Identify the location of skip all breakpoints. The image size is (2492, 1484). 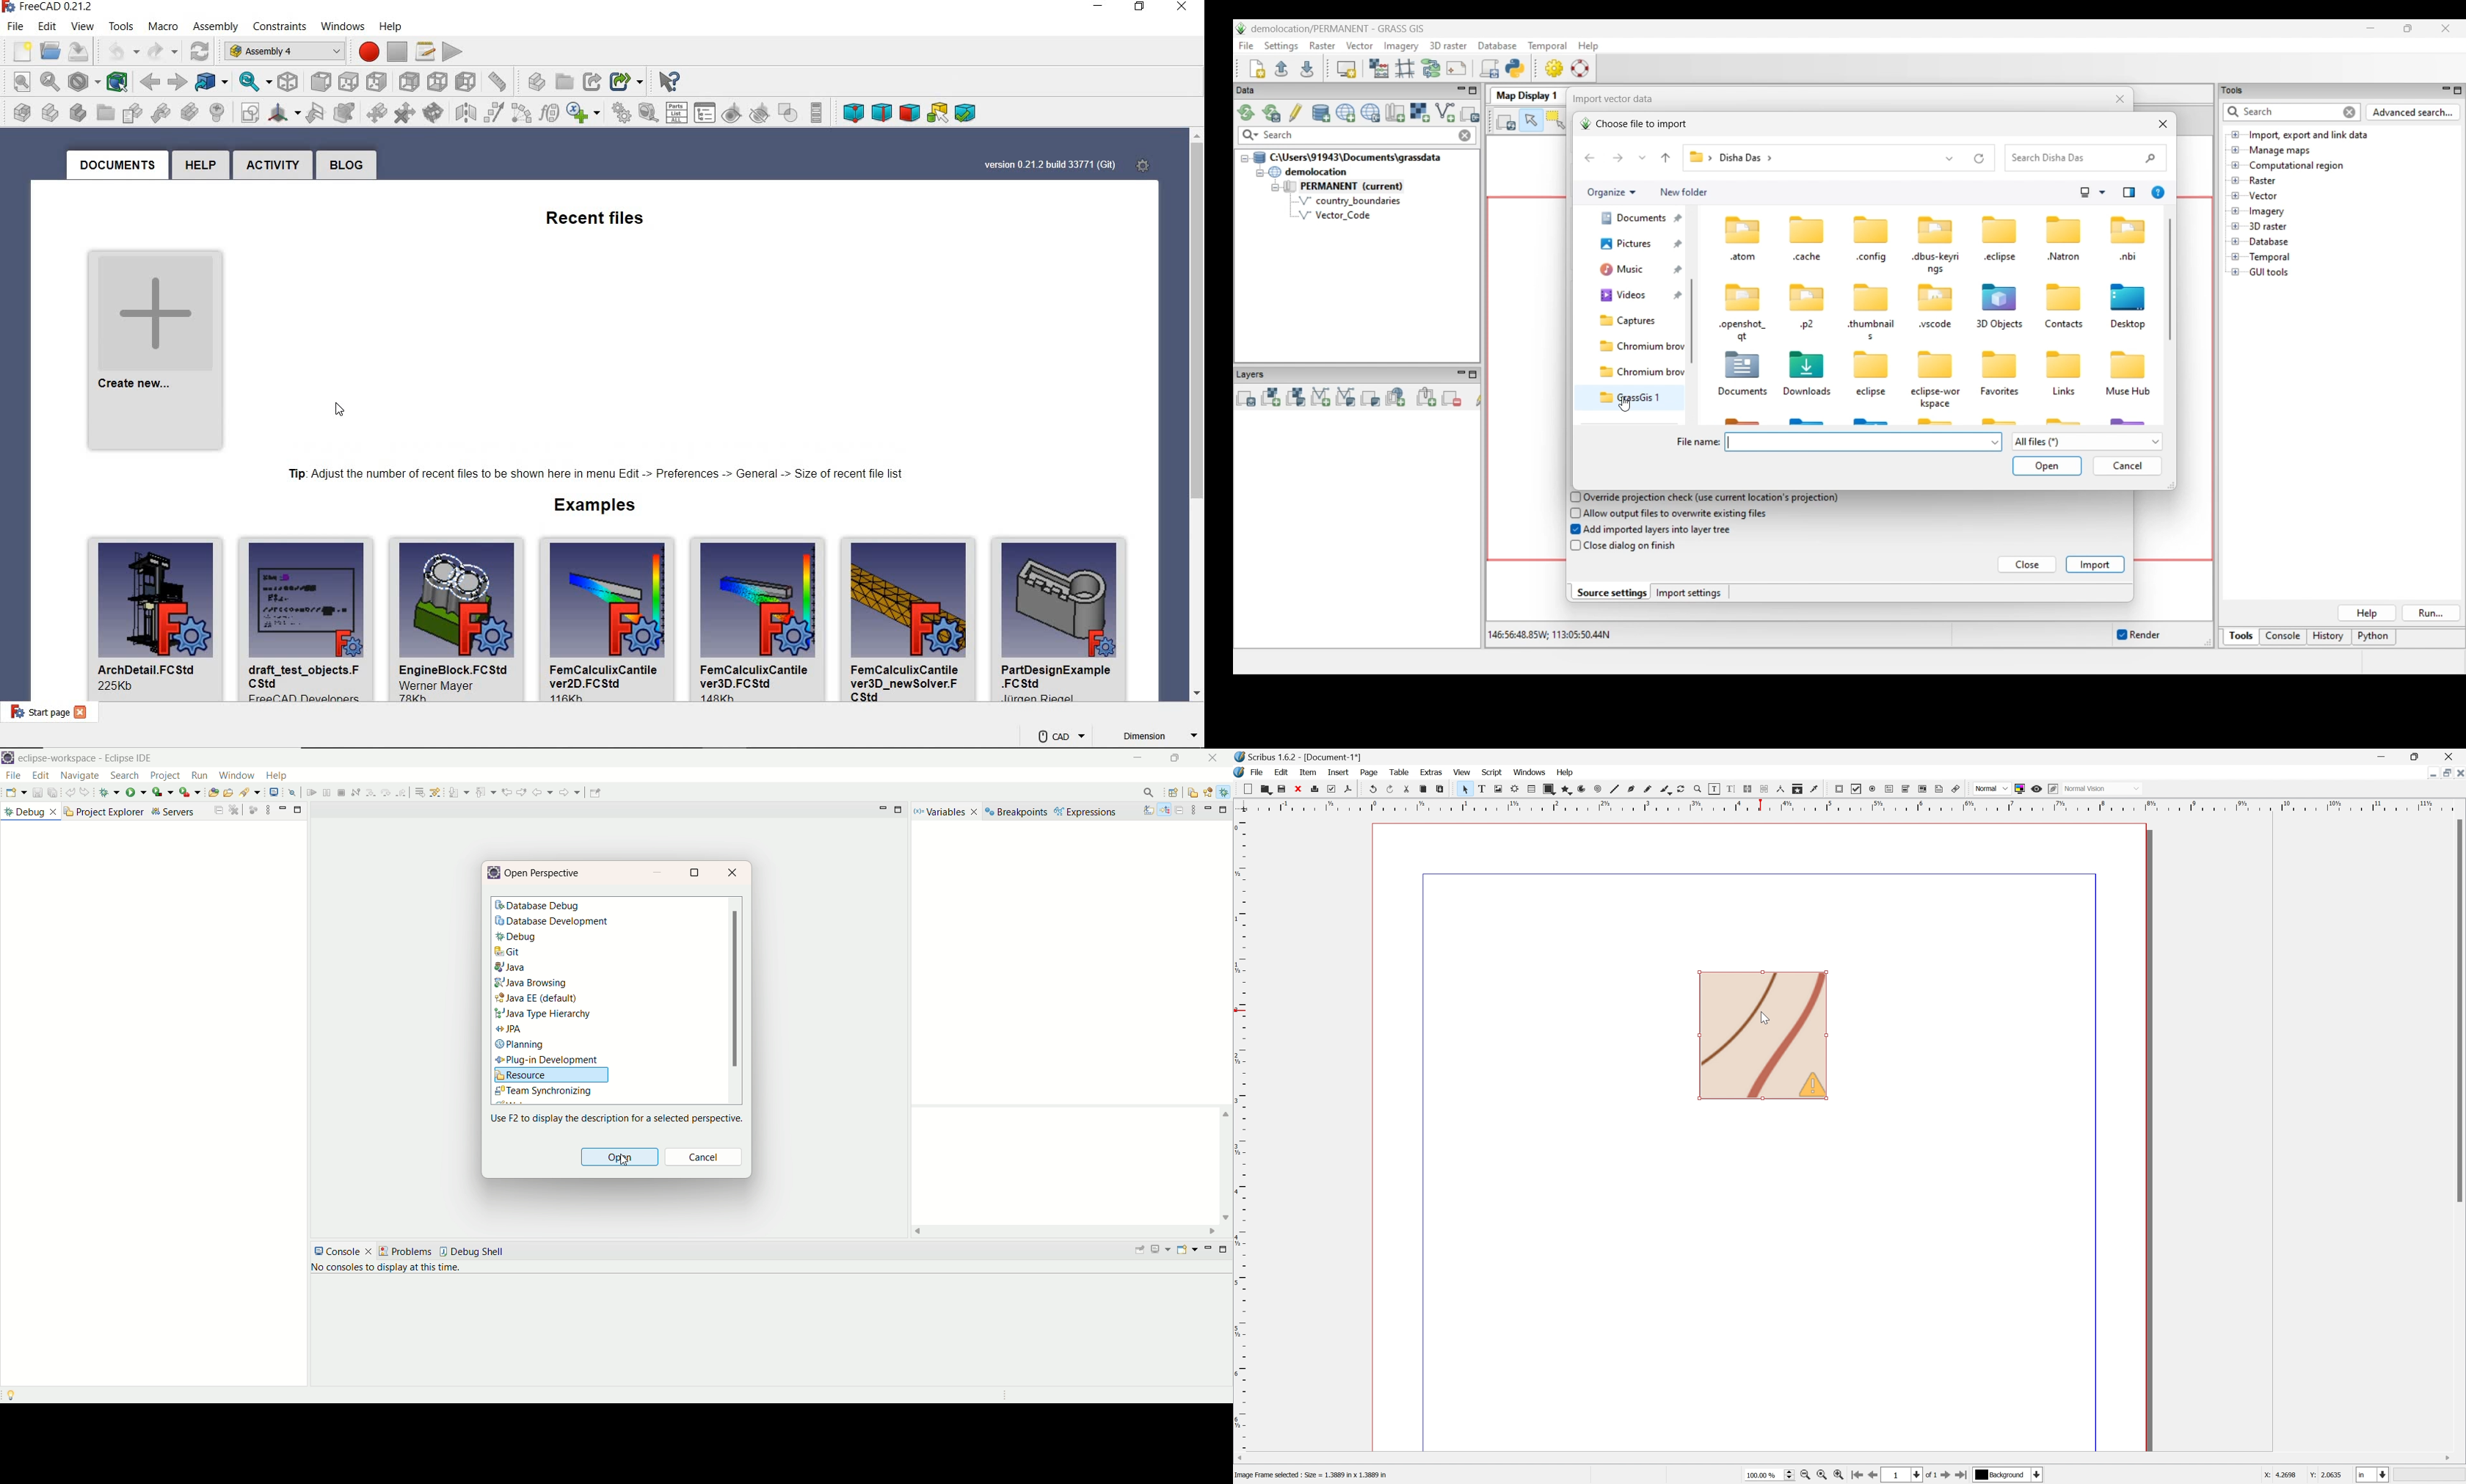
(385, 794).